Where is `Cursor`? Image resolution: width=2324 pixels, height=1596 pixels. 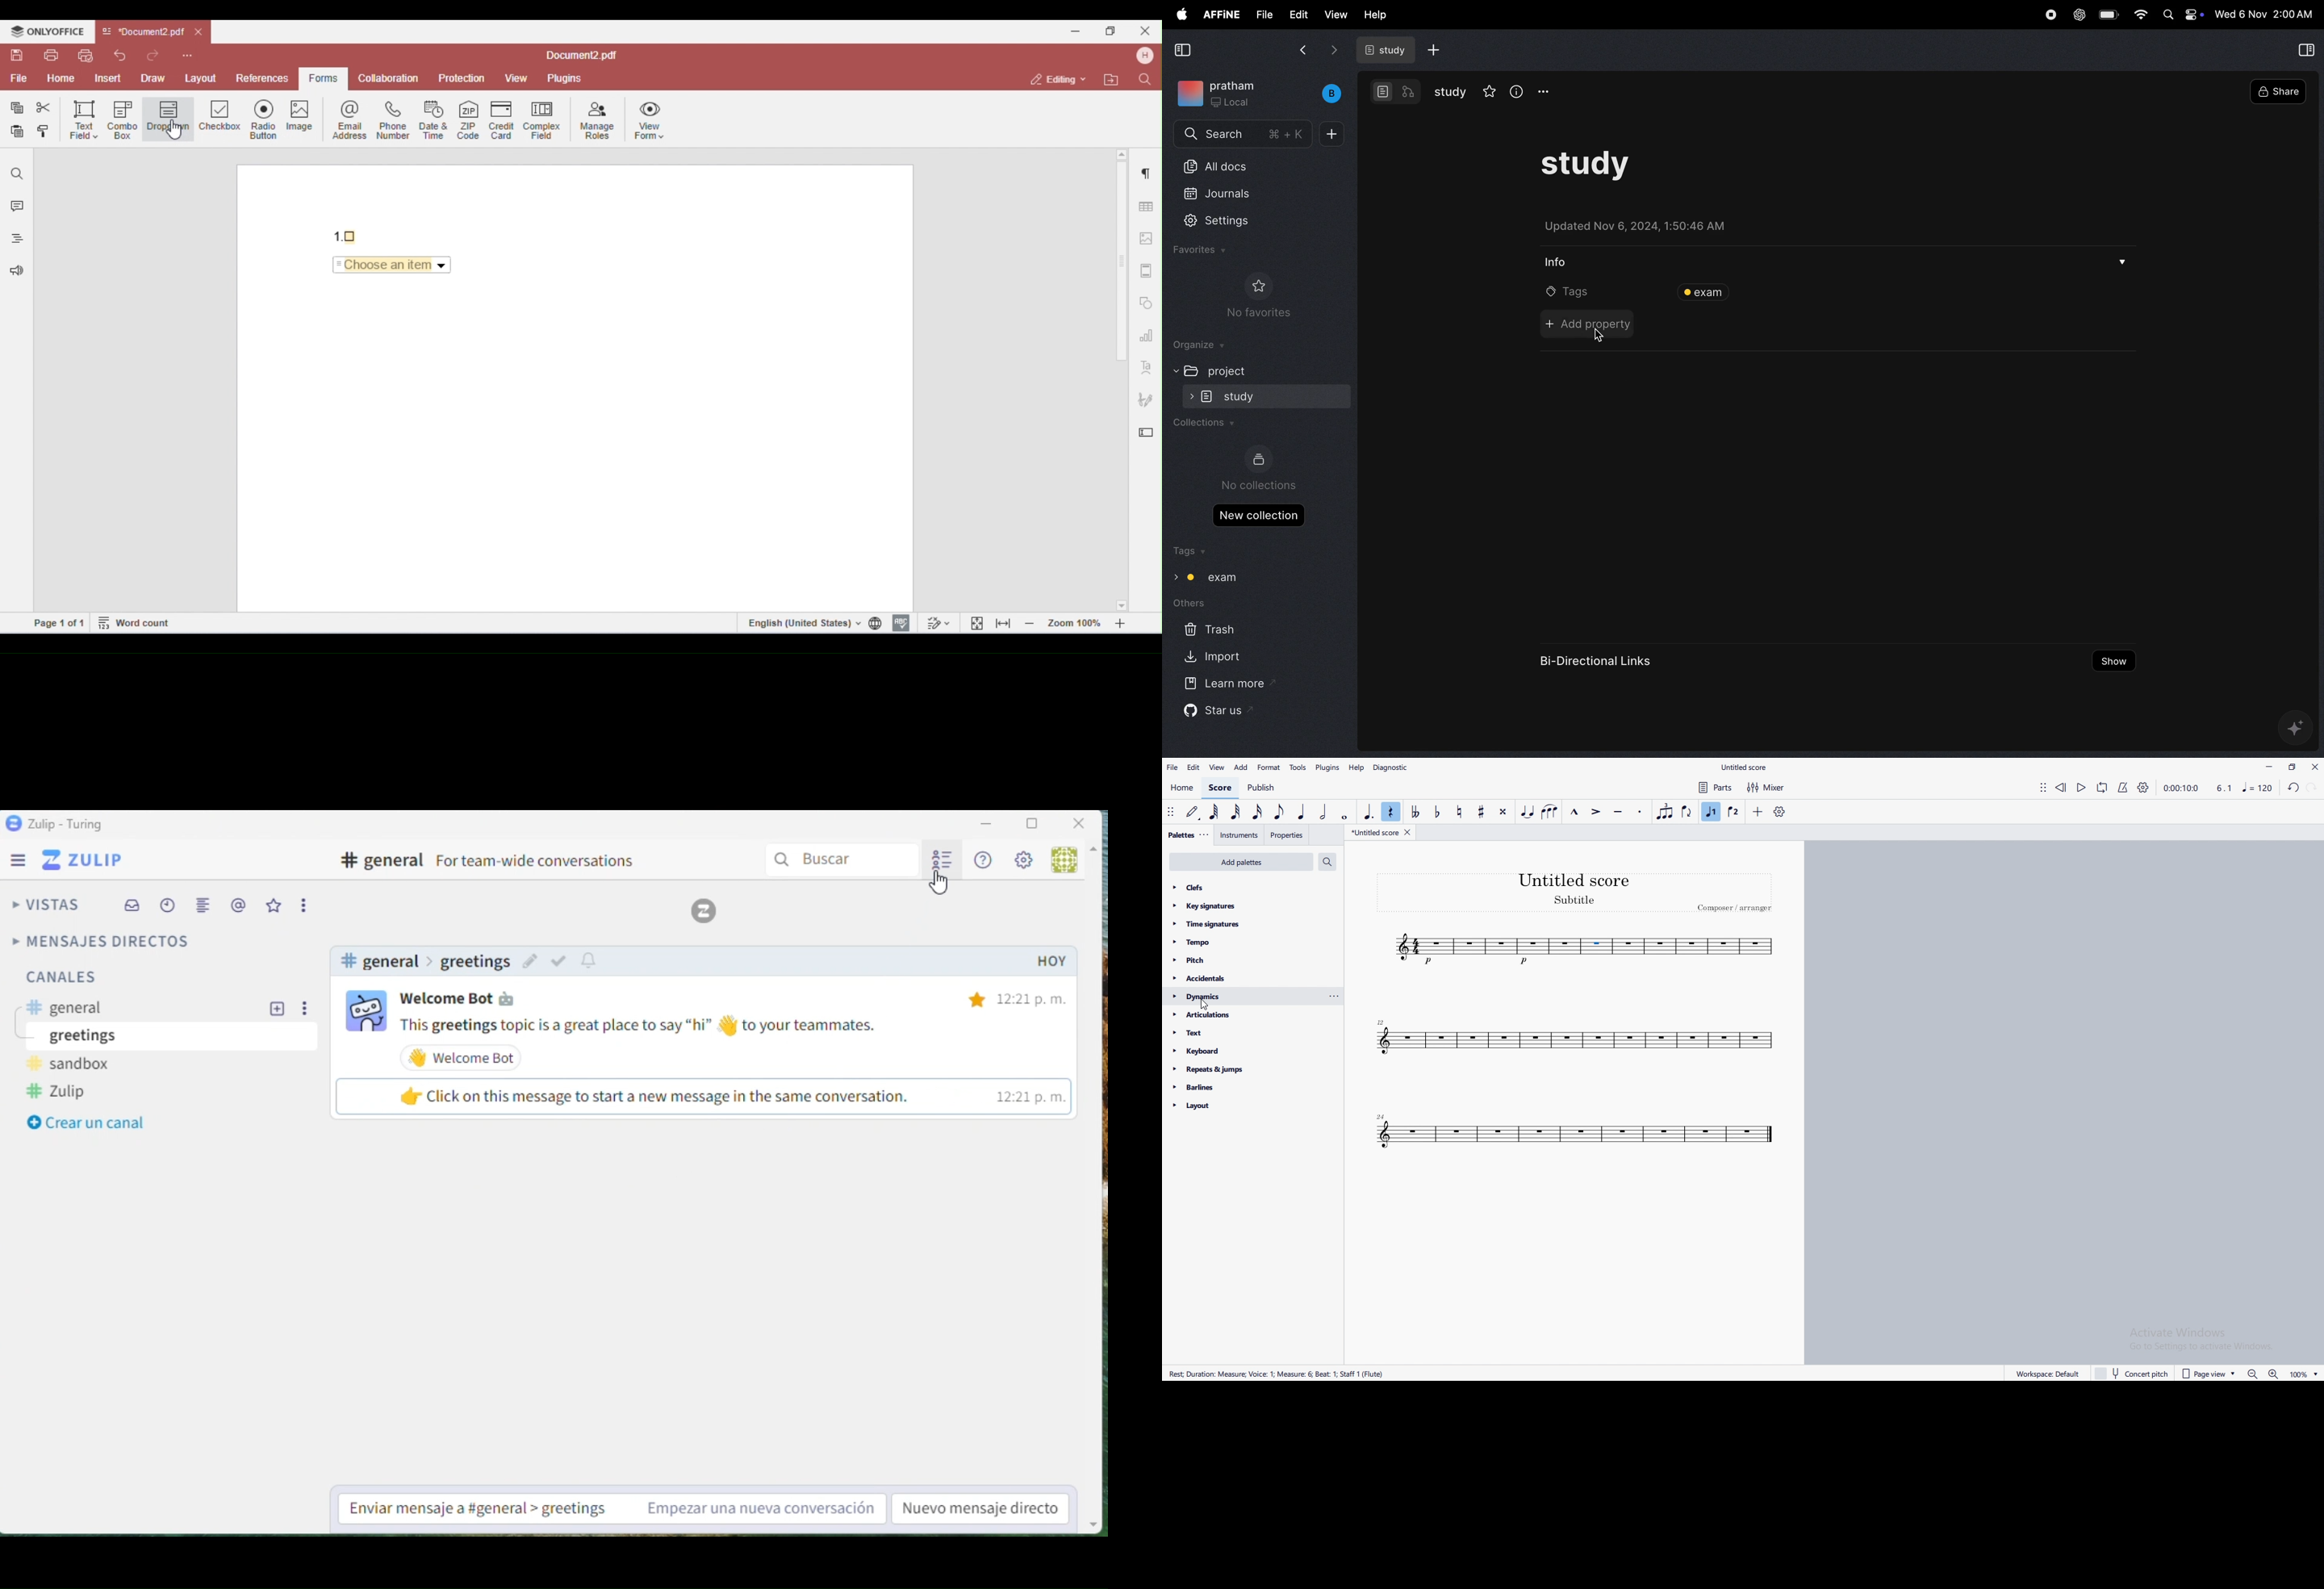 Cursor is located at coordinates (940, 890).